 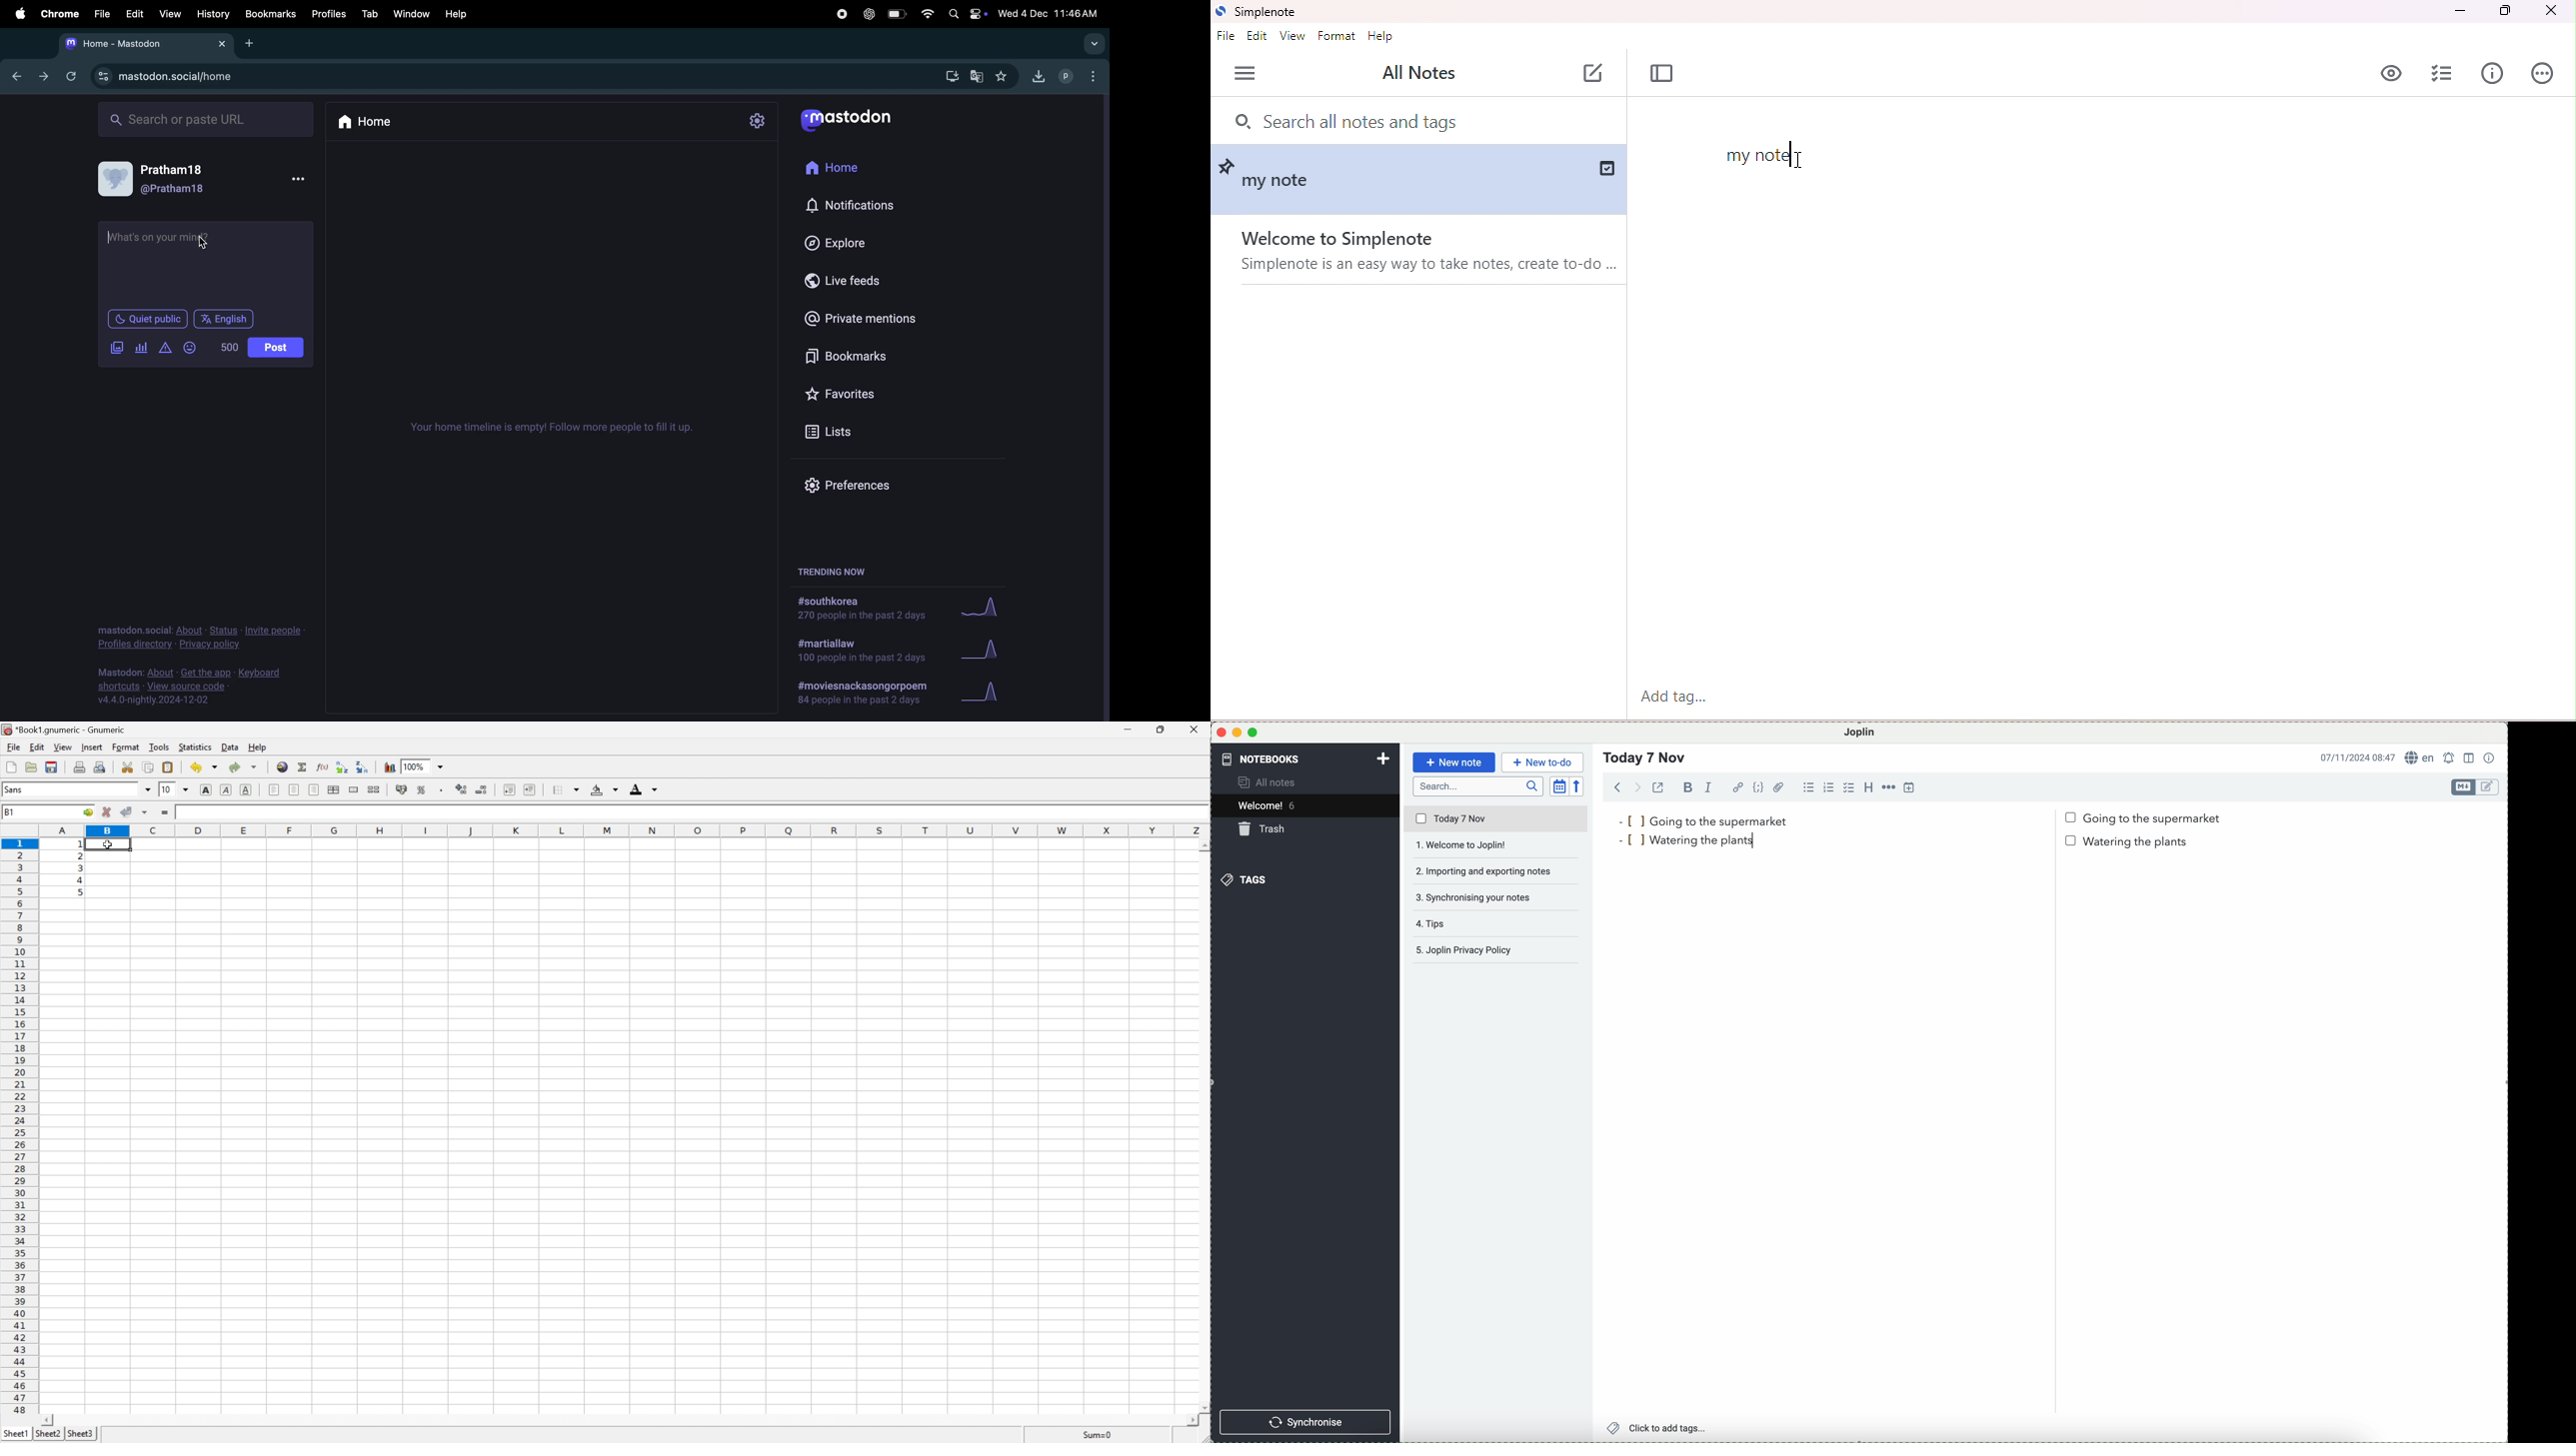 I want to click on pin, so click(x=1230, y=164).